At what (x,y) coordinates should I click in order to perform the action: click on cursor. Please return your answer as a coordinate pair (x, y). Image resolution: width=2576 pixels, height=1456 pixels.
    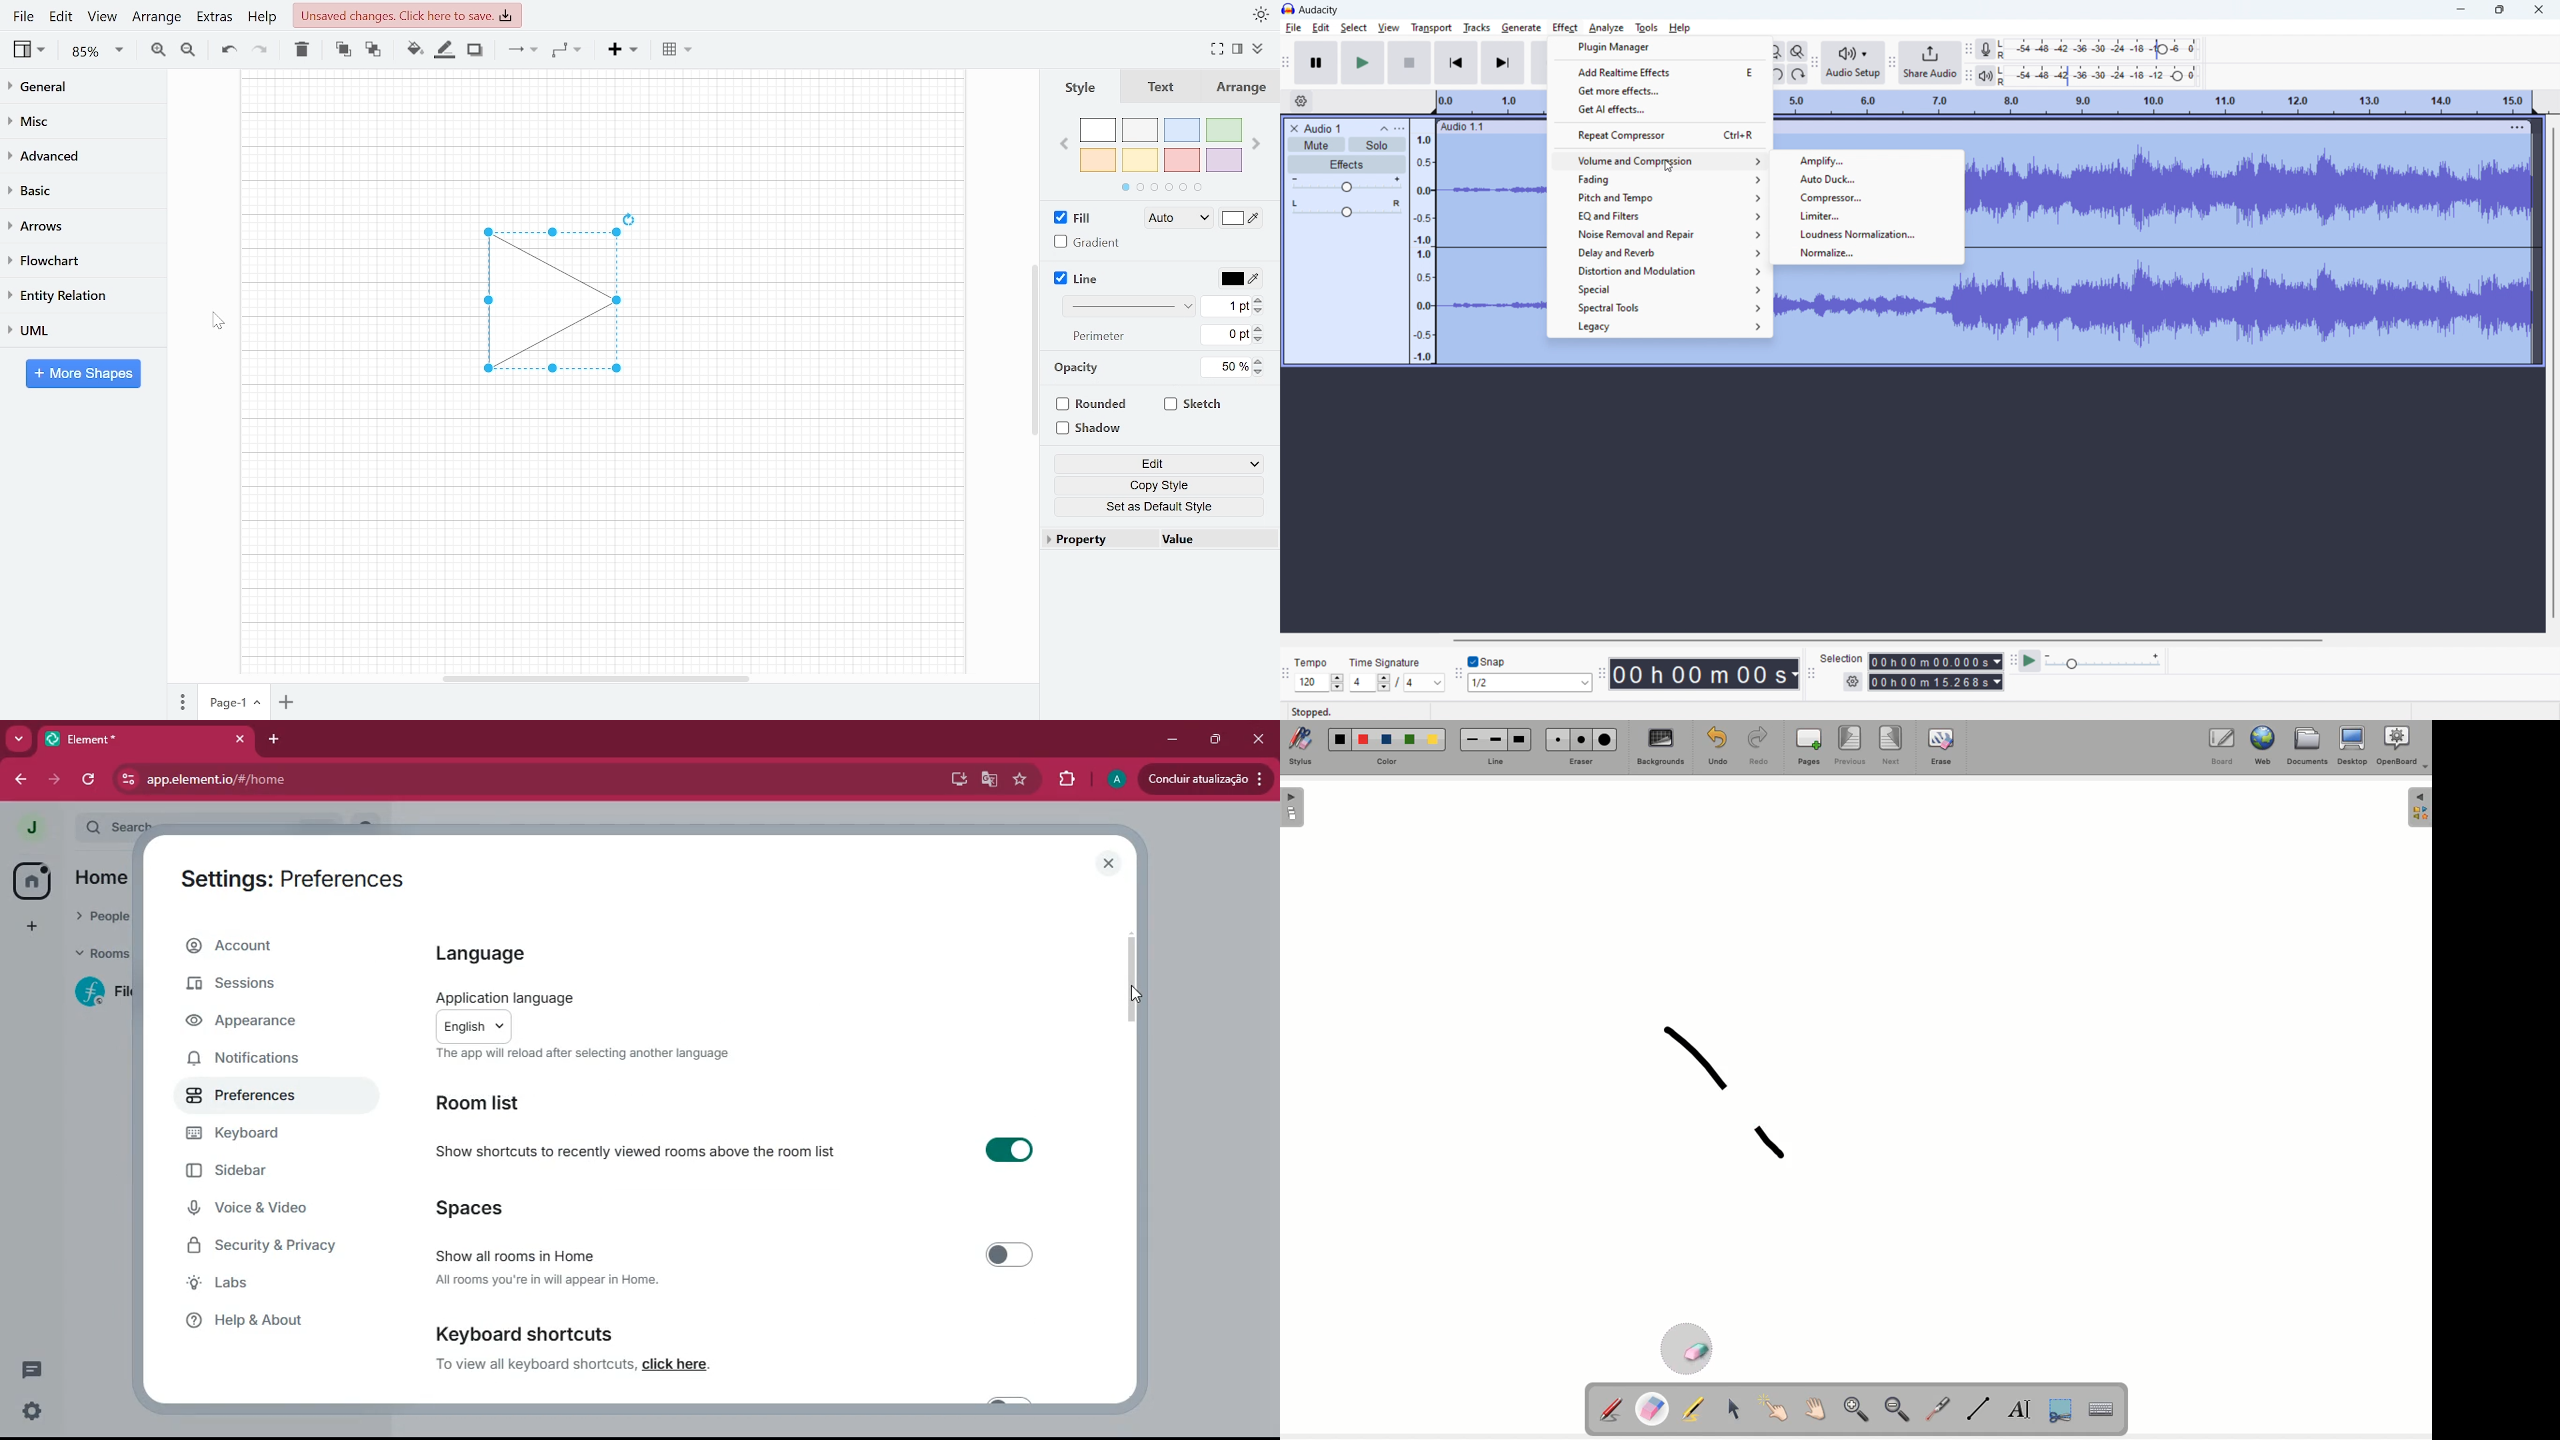
    Looking at the image, I should click on (214, 320).